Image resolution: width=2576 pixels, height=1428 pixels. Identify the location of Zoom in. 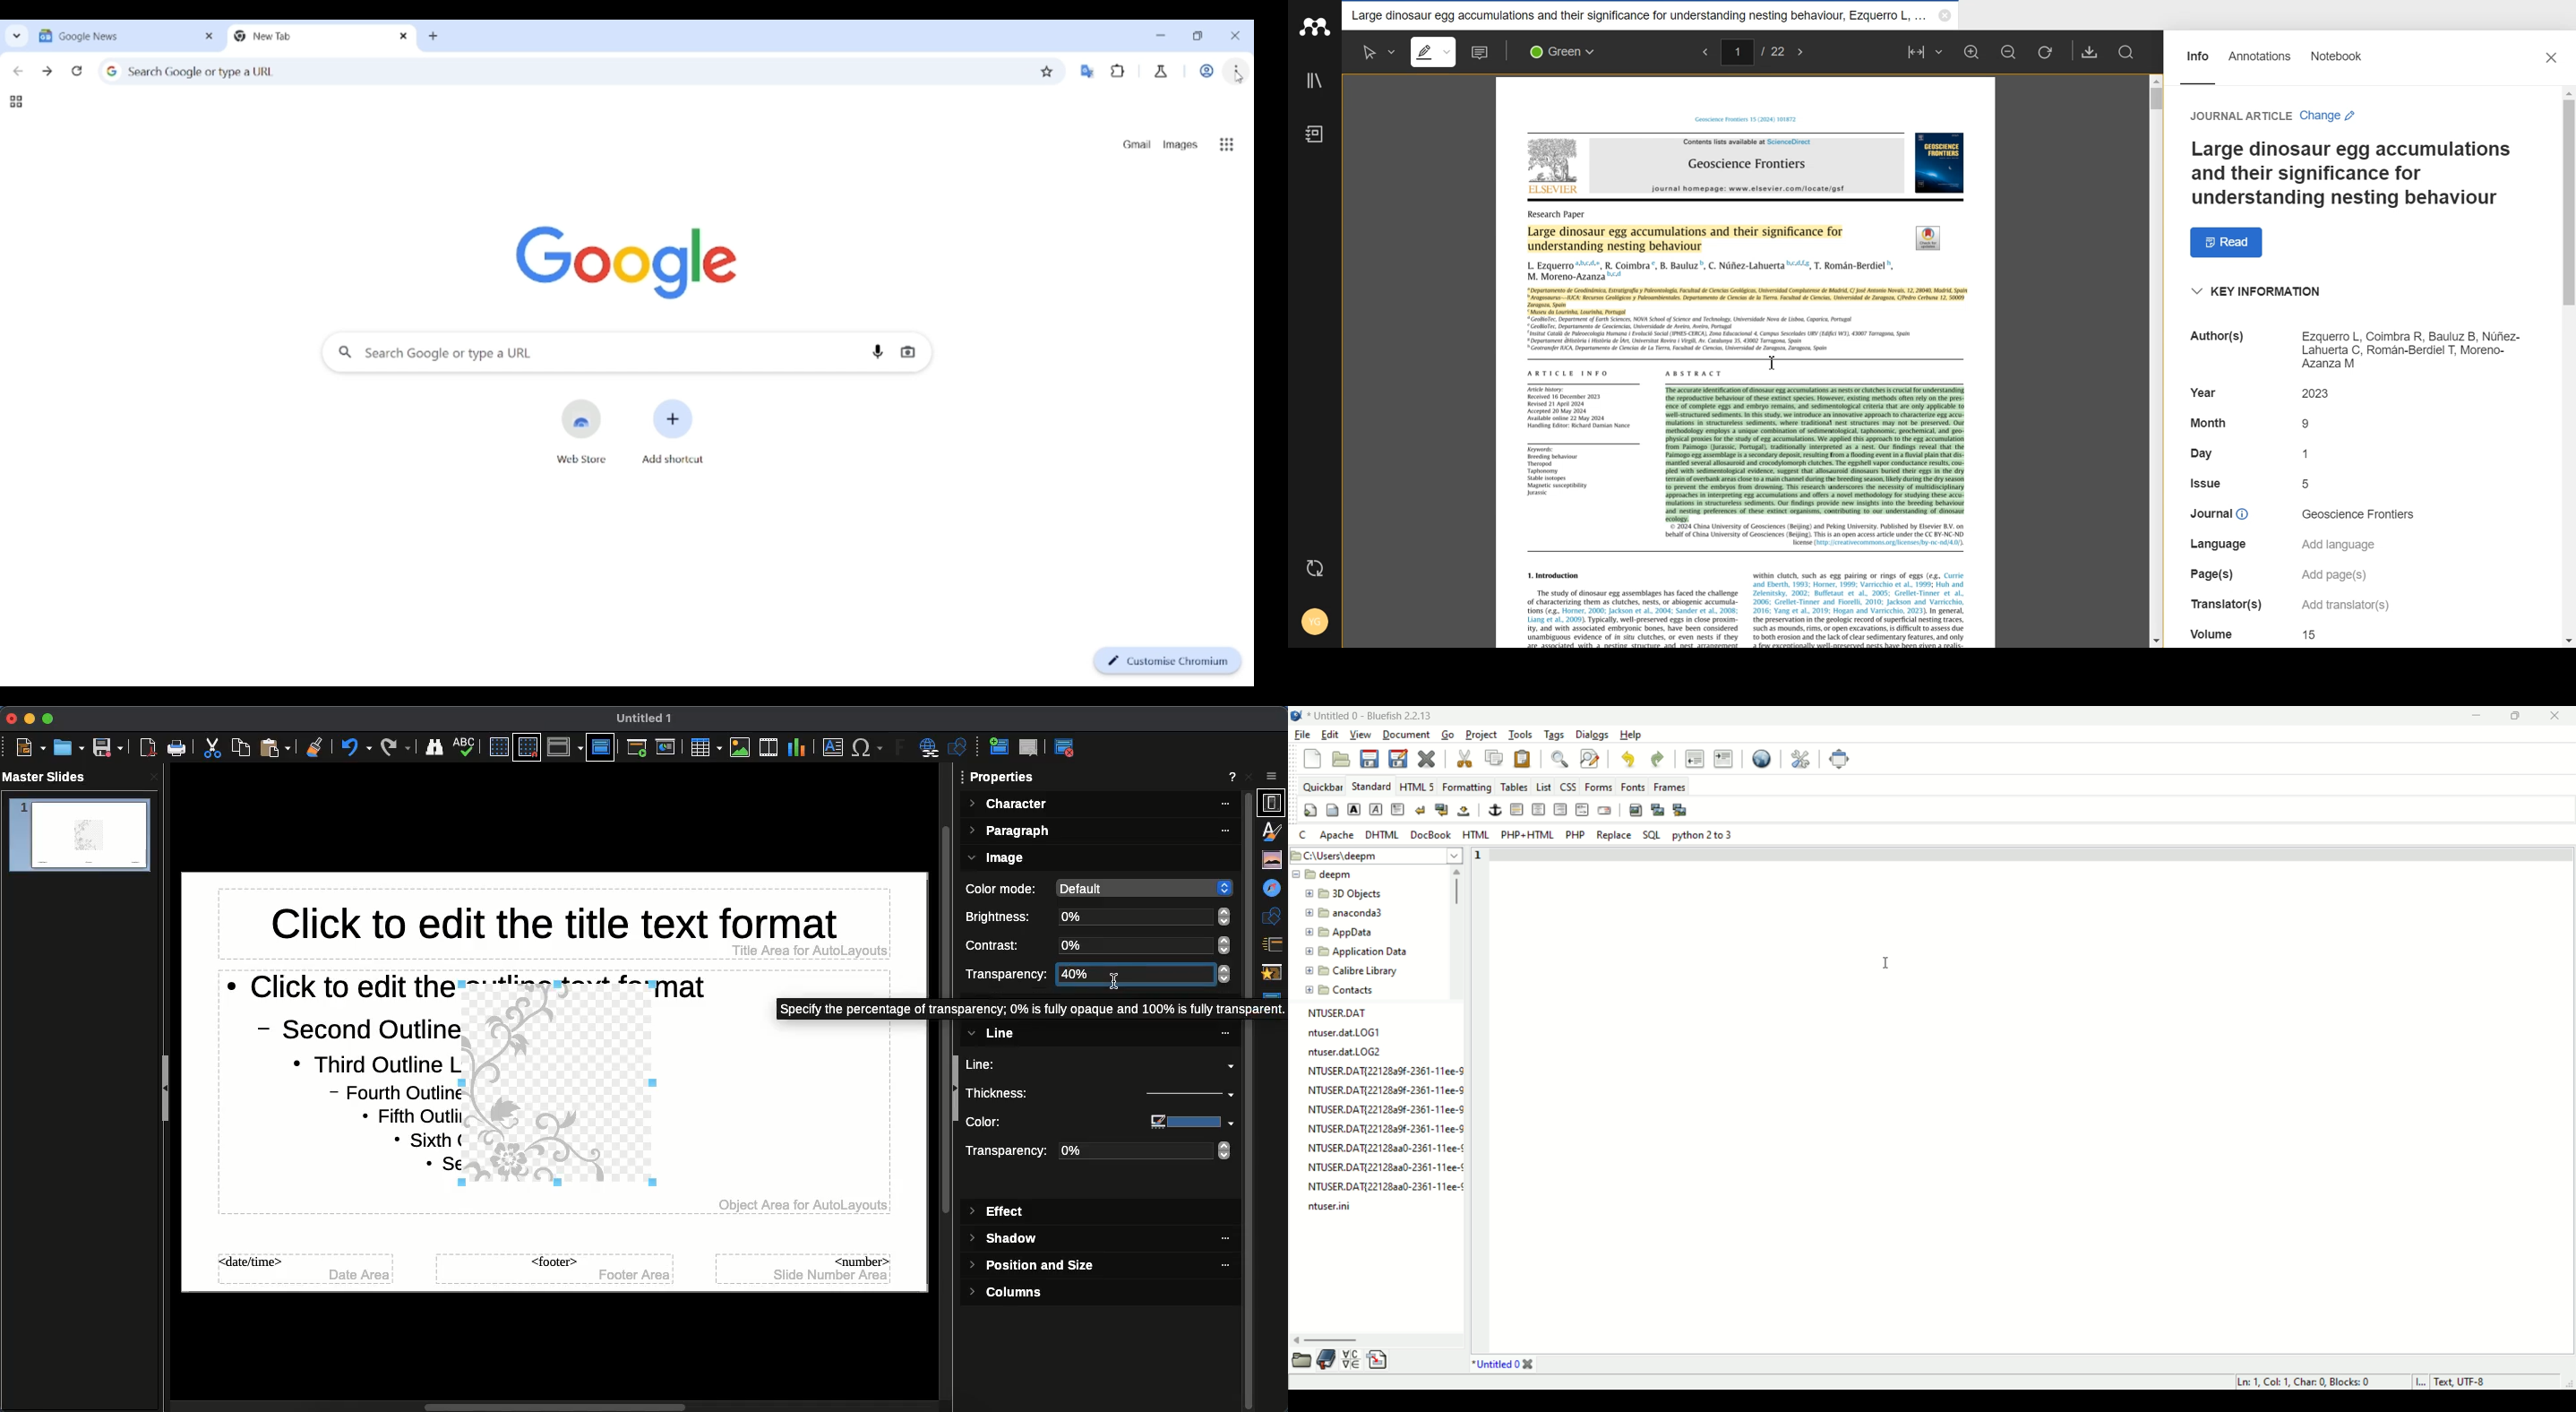
(1973, 51).